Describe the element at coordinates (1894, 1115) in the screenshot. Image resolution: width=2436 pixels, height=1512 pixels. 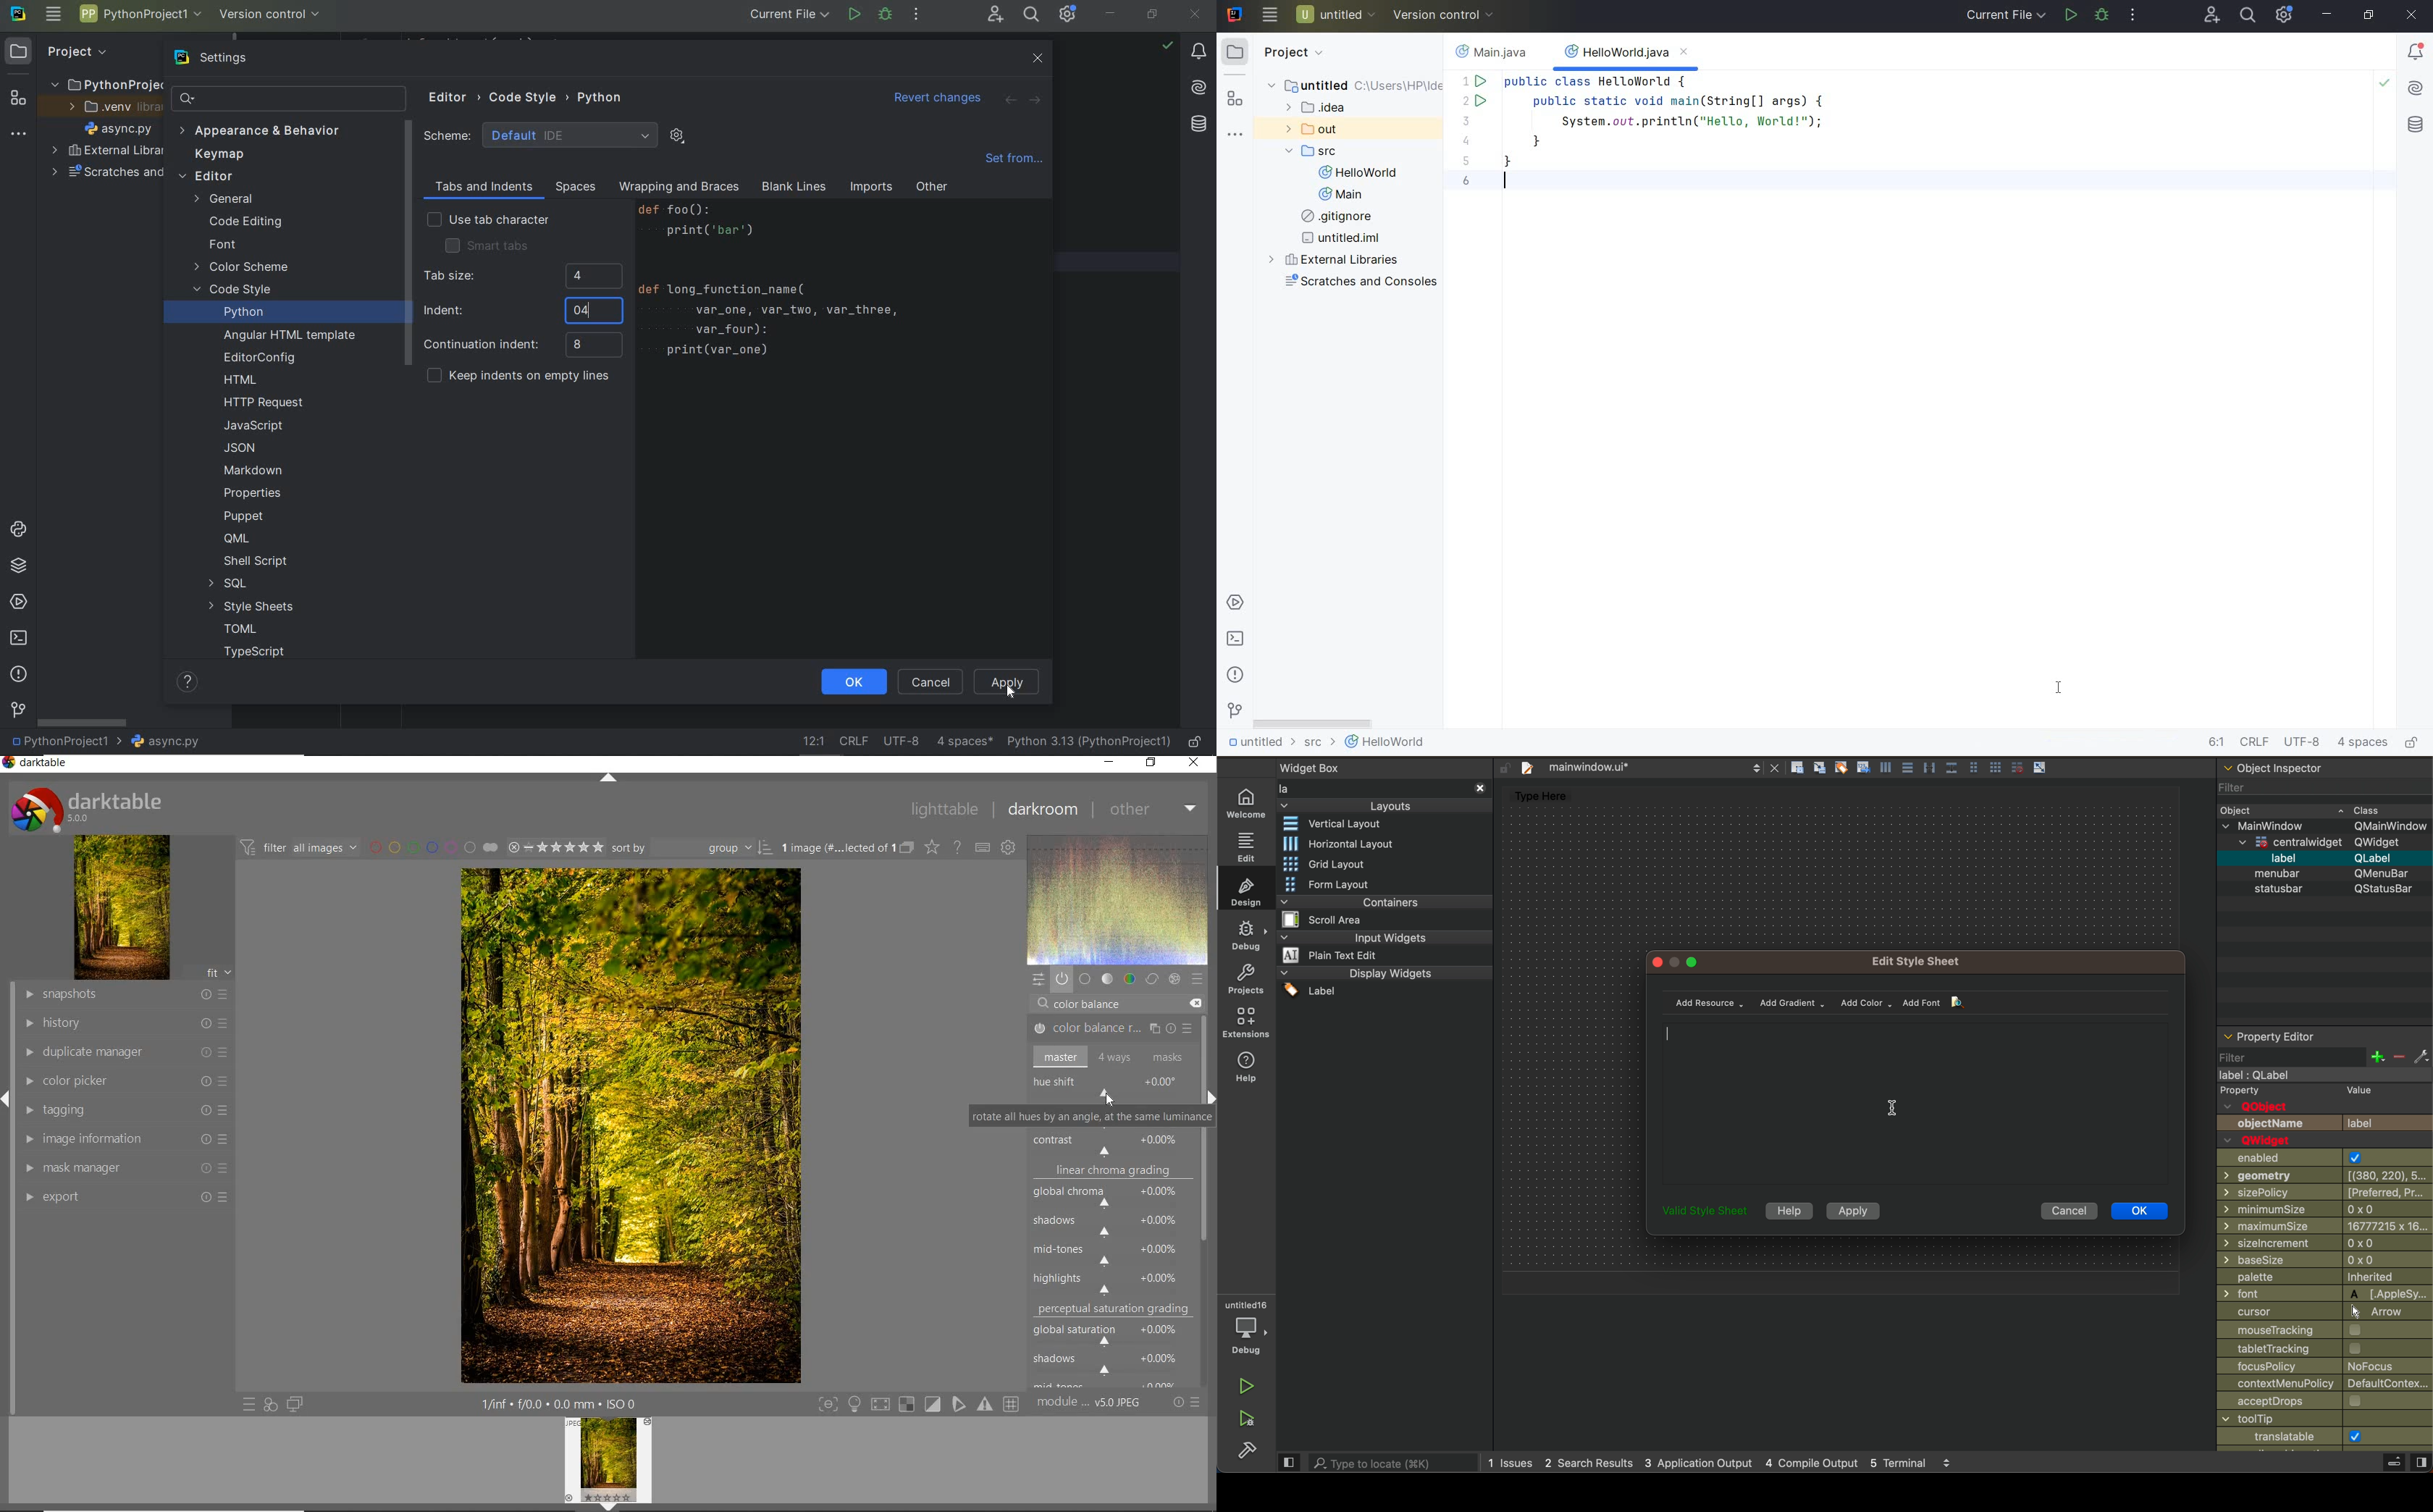
I see `cursor` at that location.